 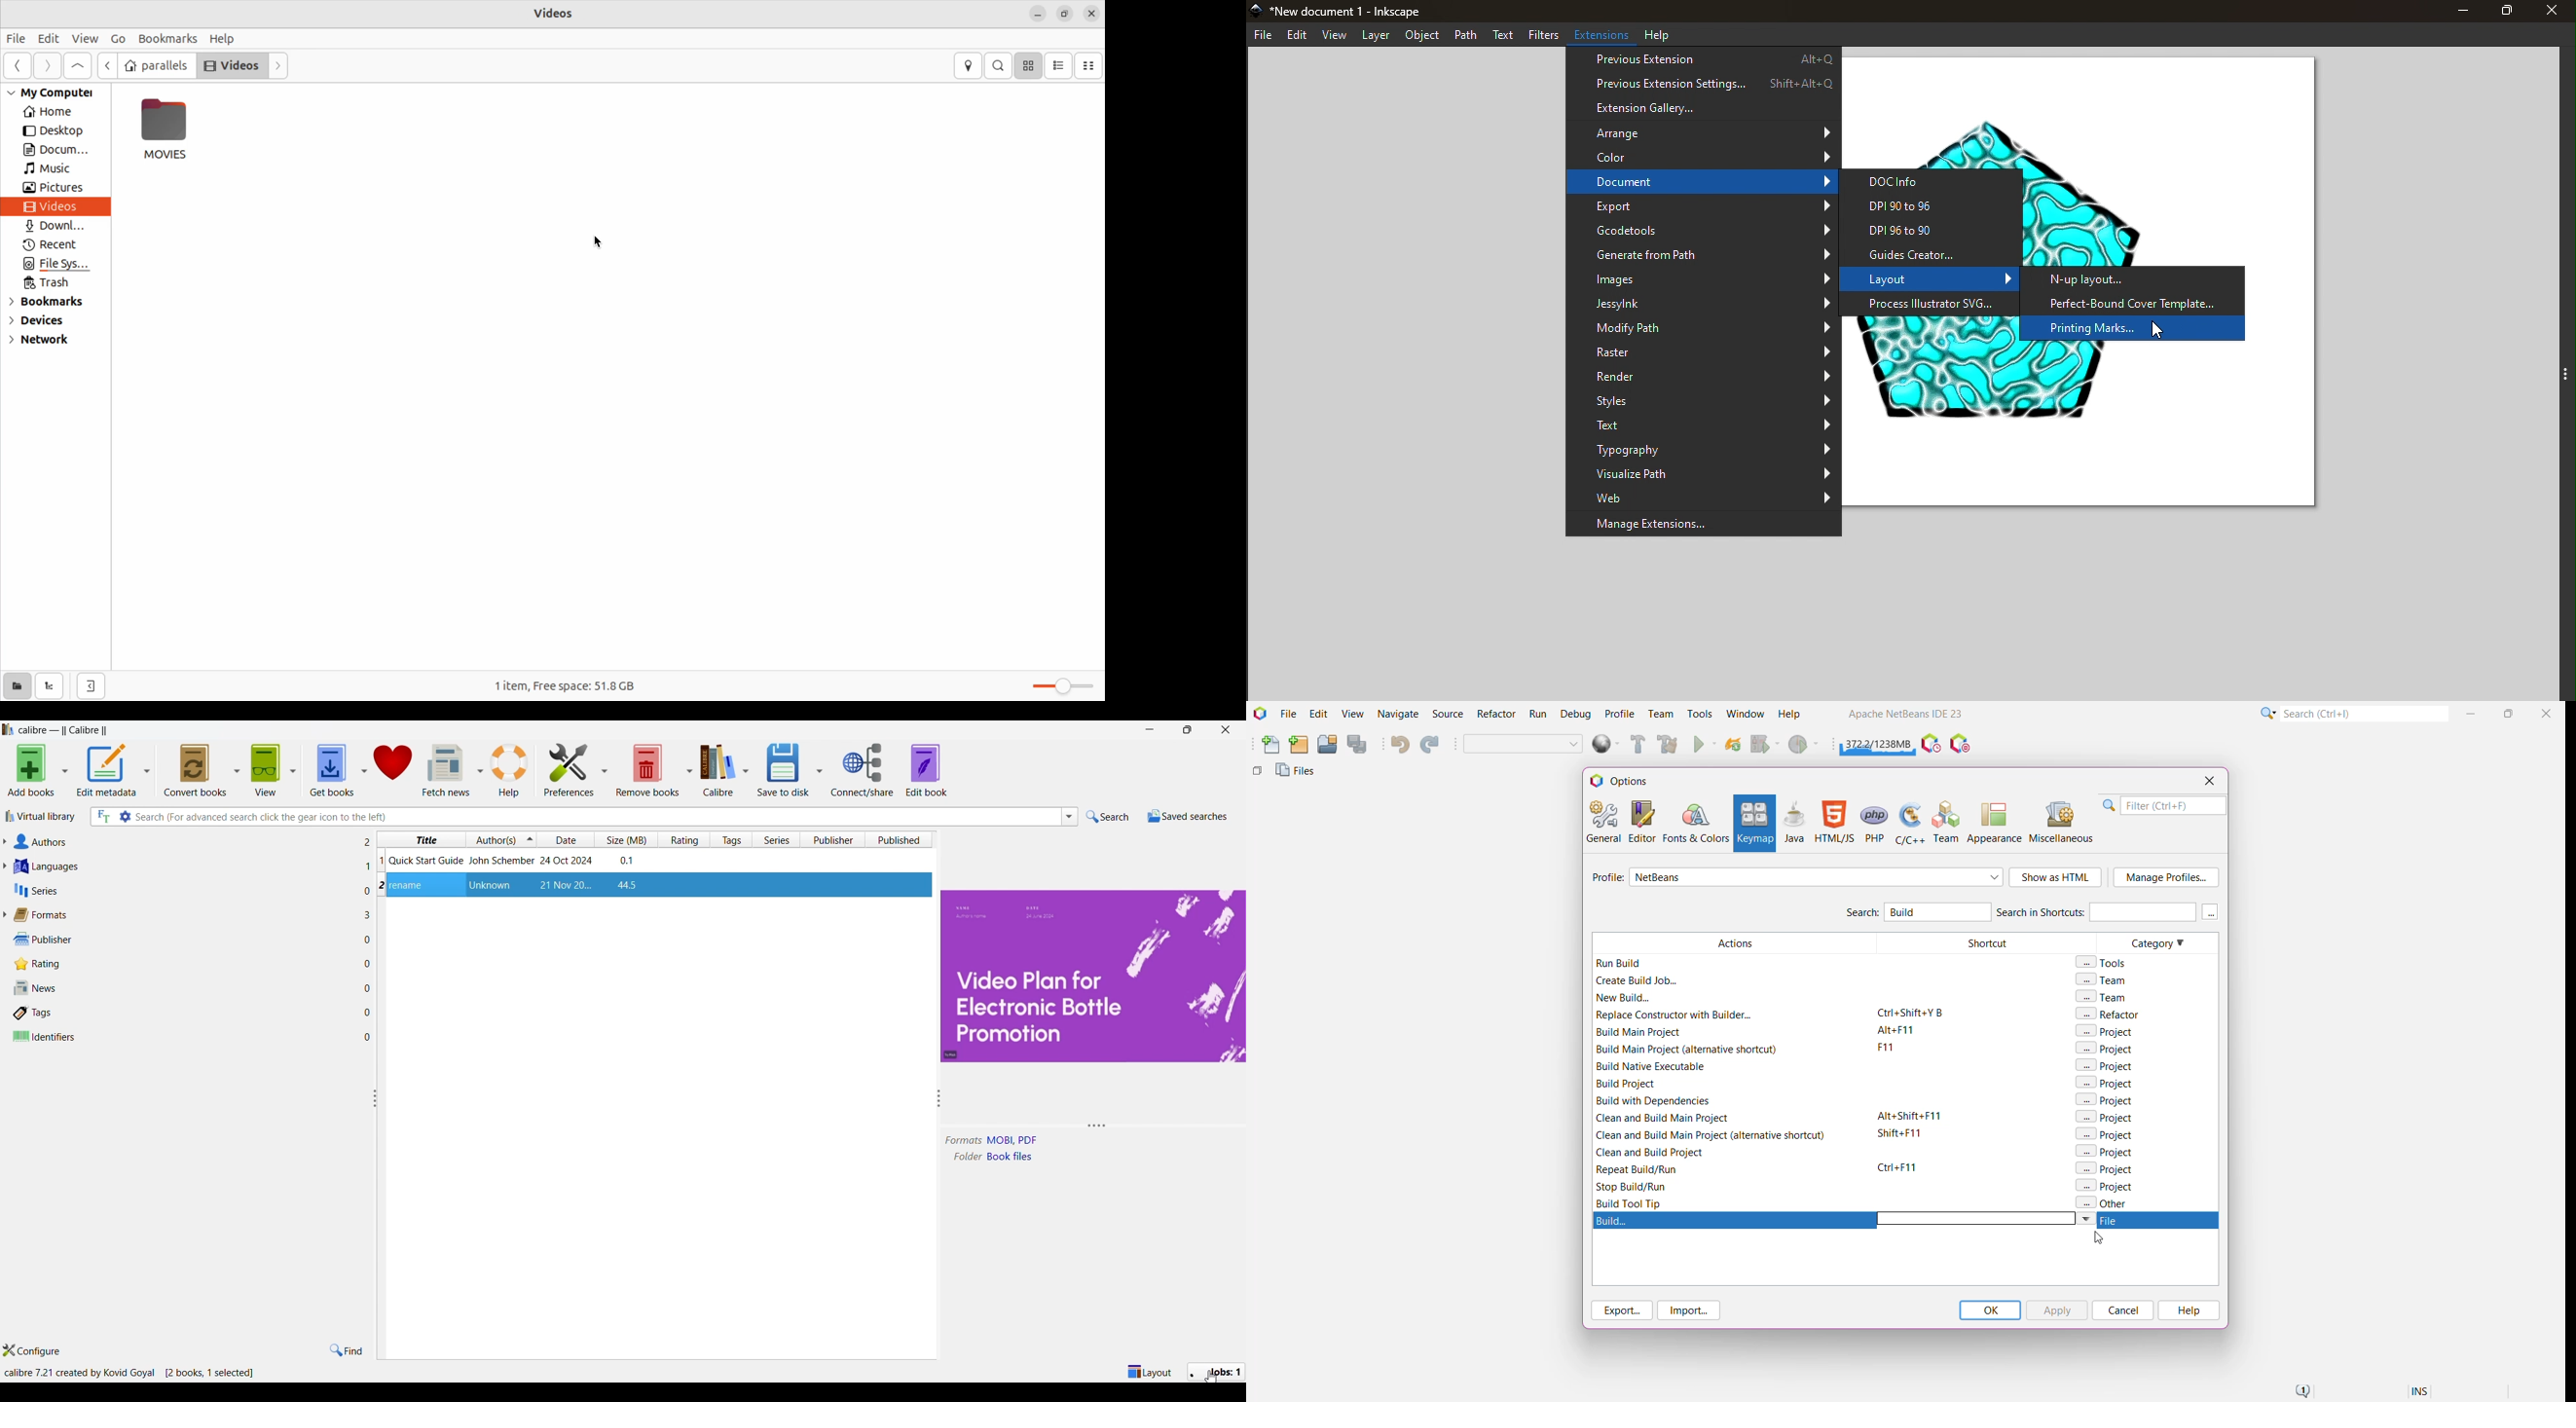 I want to click on Movies, so click(x=165, y=128).